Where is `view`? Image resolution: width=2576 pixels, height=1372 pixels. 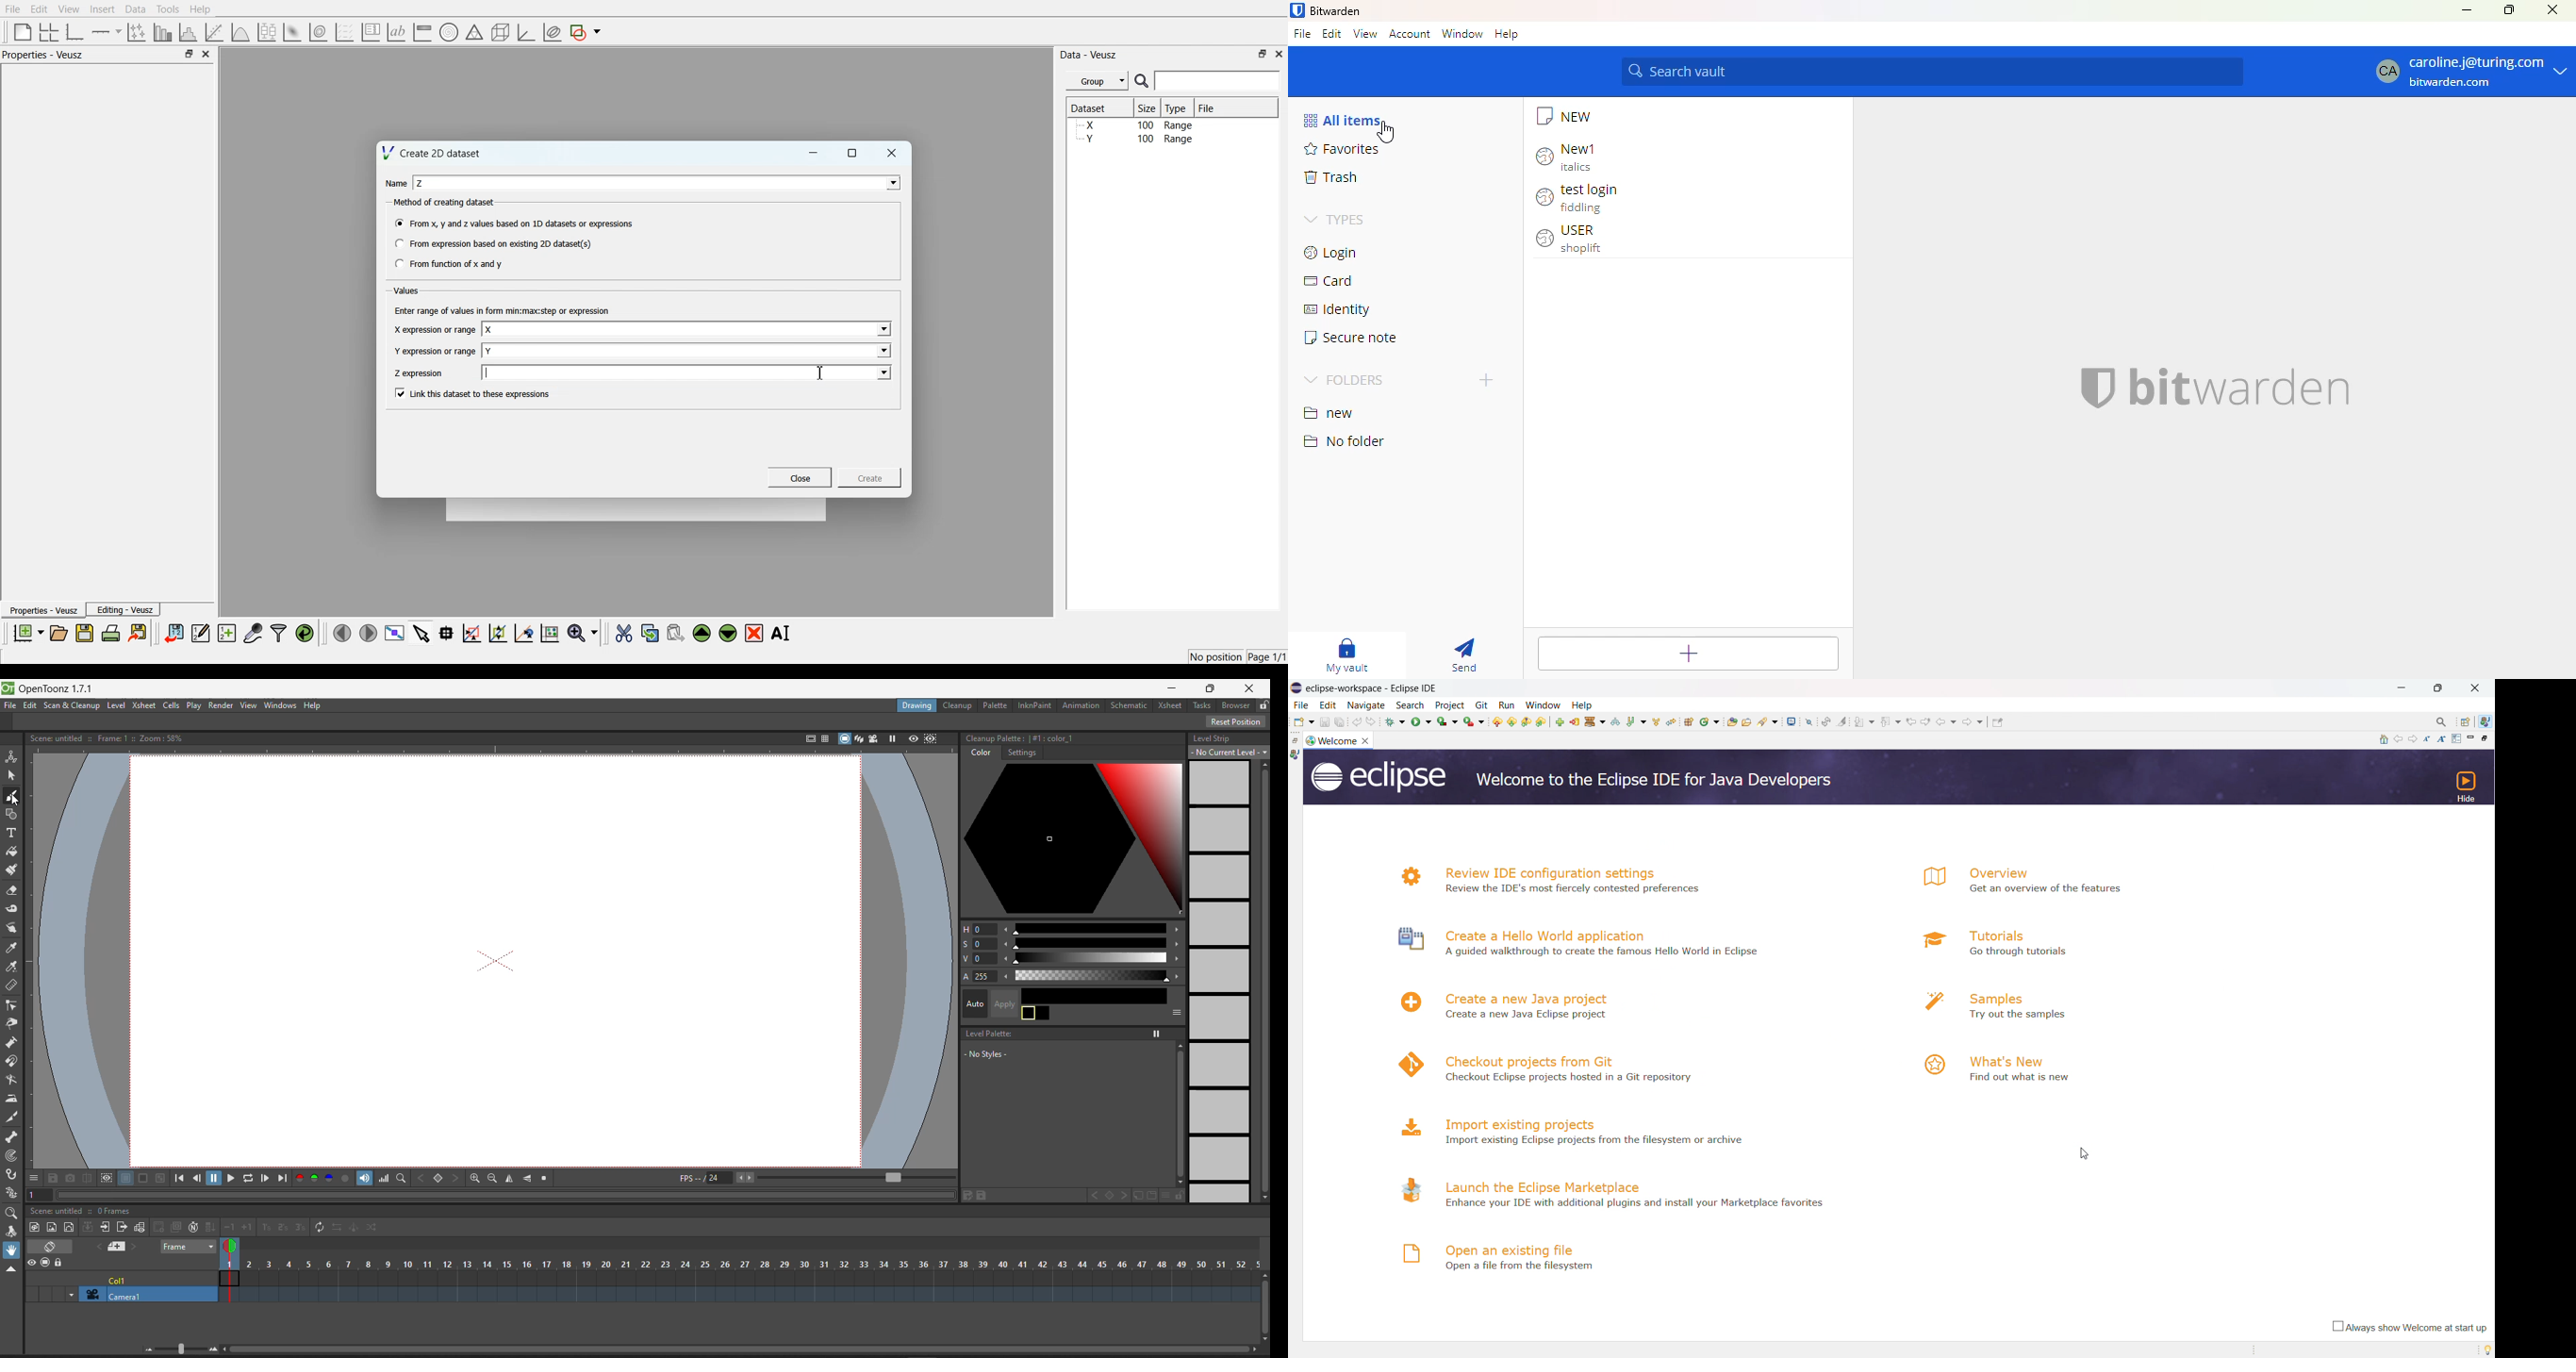
view is located at coordinates (1366, 34).